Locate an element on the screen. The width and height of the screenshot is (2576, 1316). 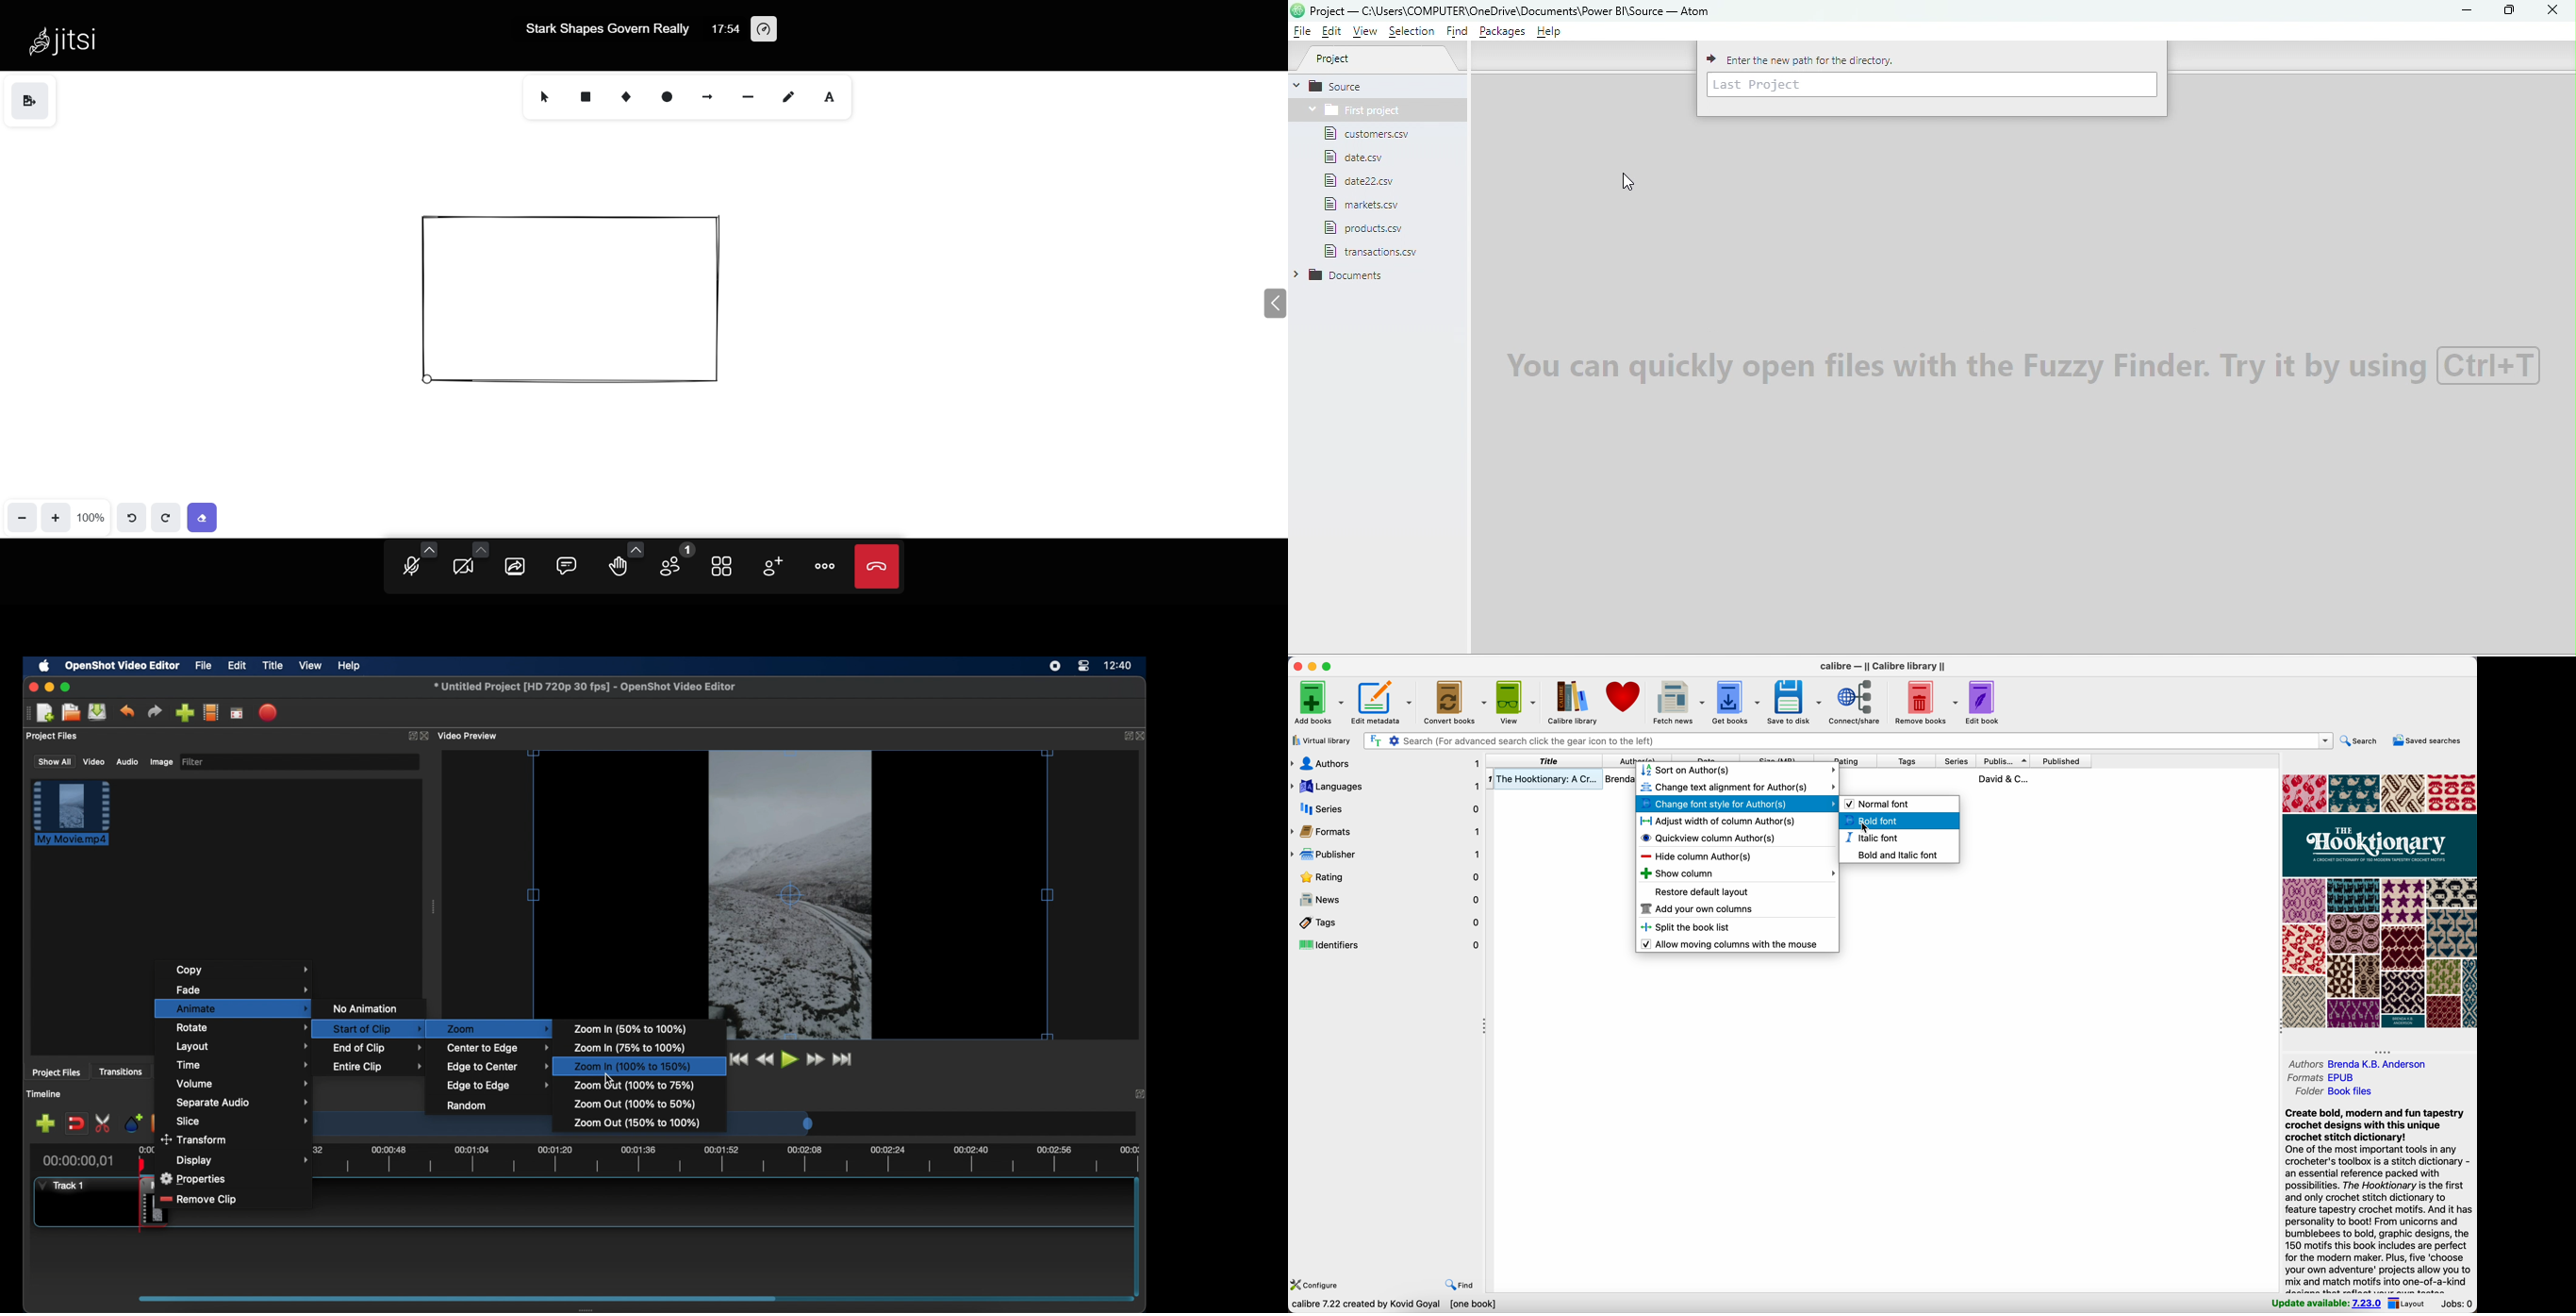
Folder is located at coordinates (1351, 109).